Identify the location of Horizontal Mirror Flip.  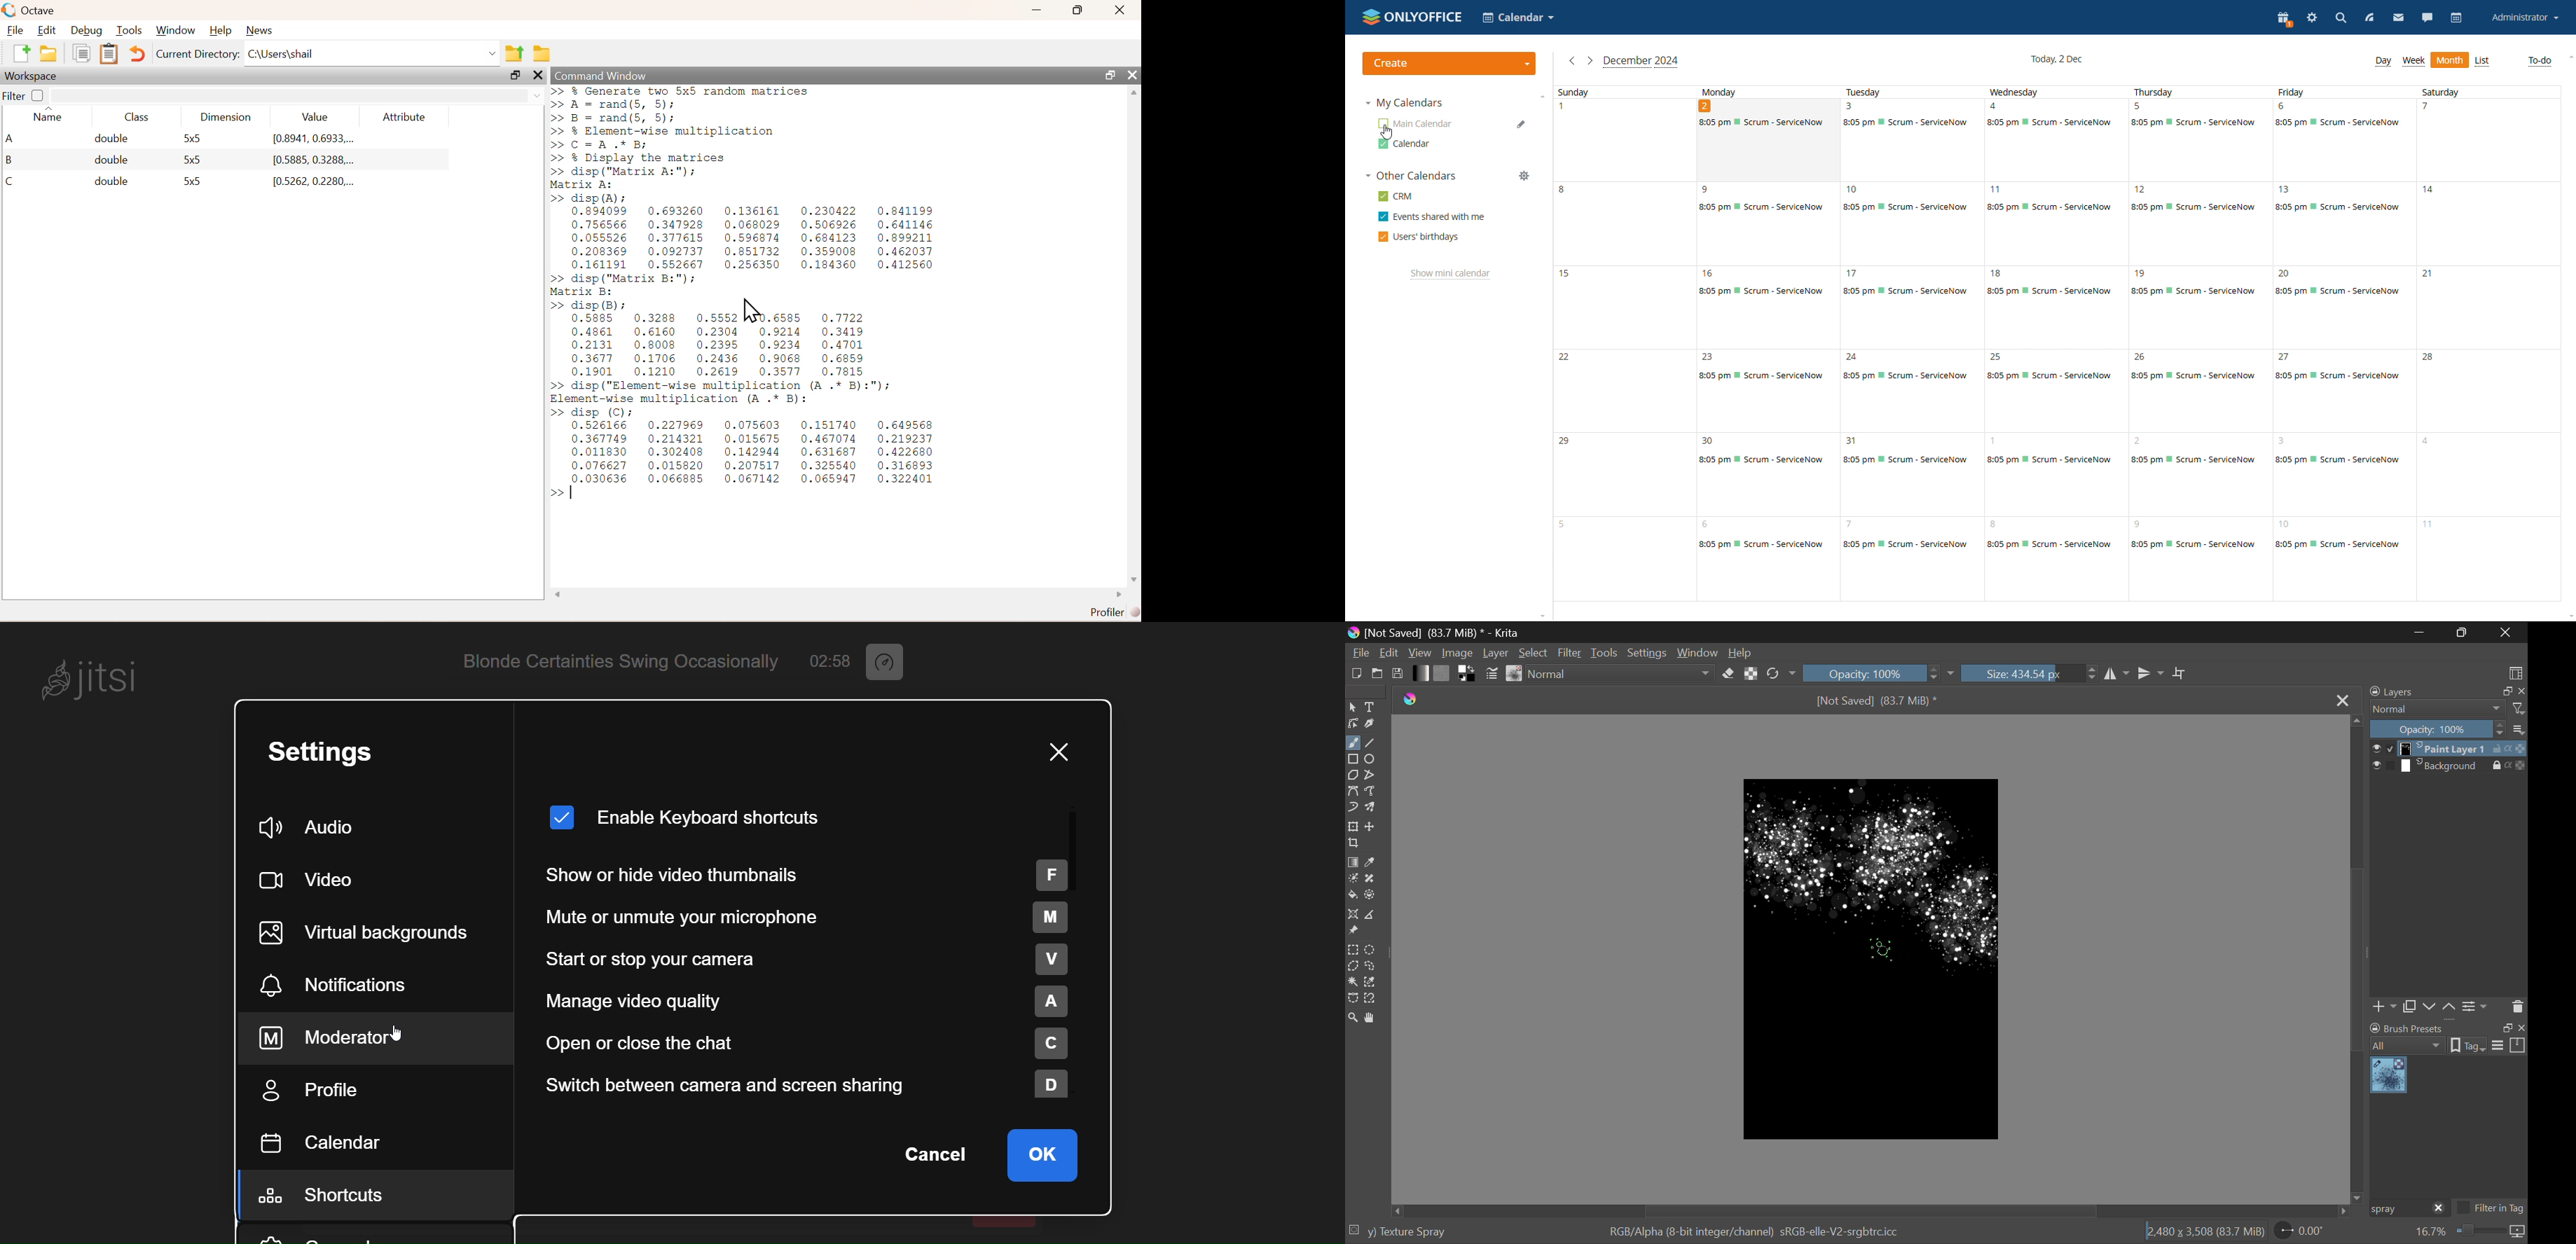
(2151, 673).